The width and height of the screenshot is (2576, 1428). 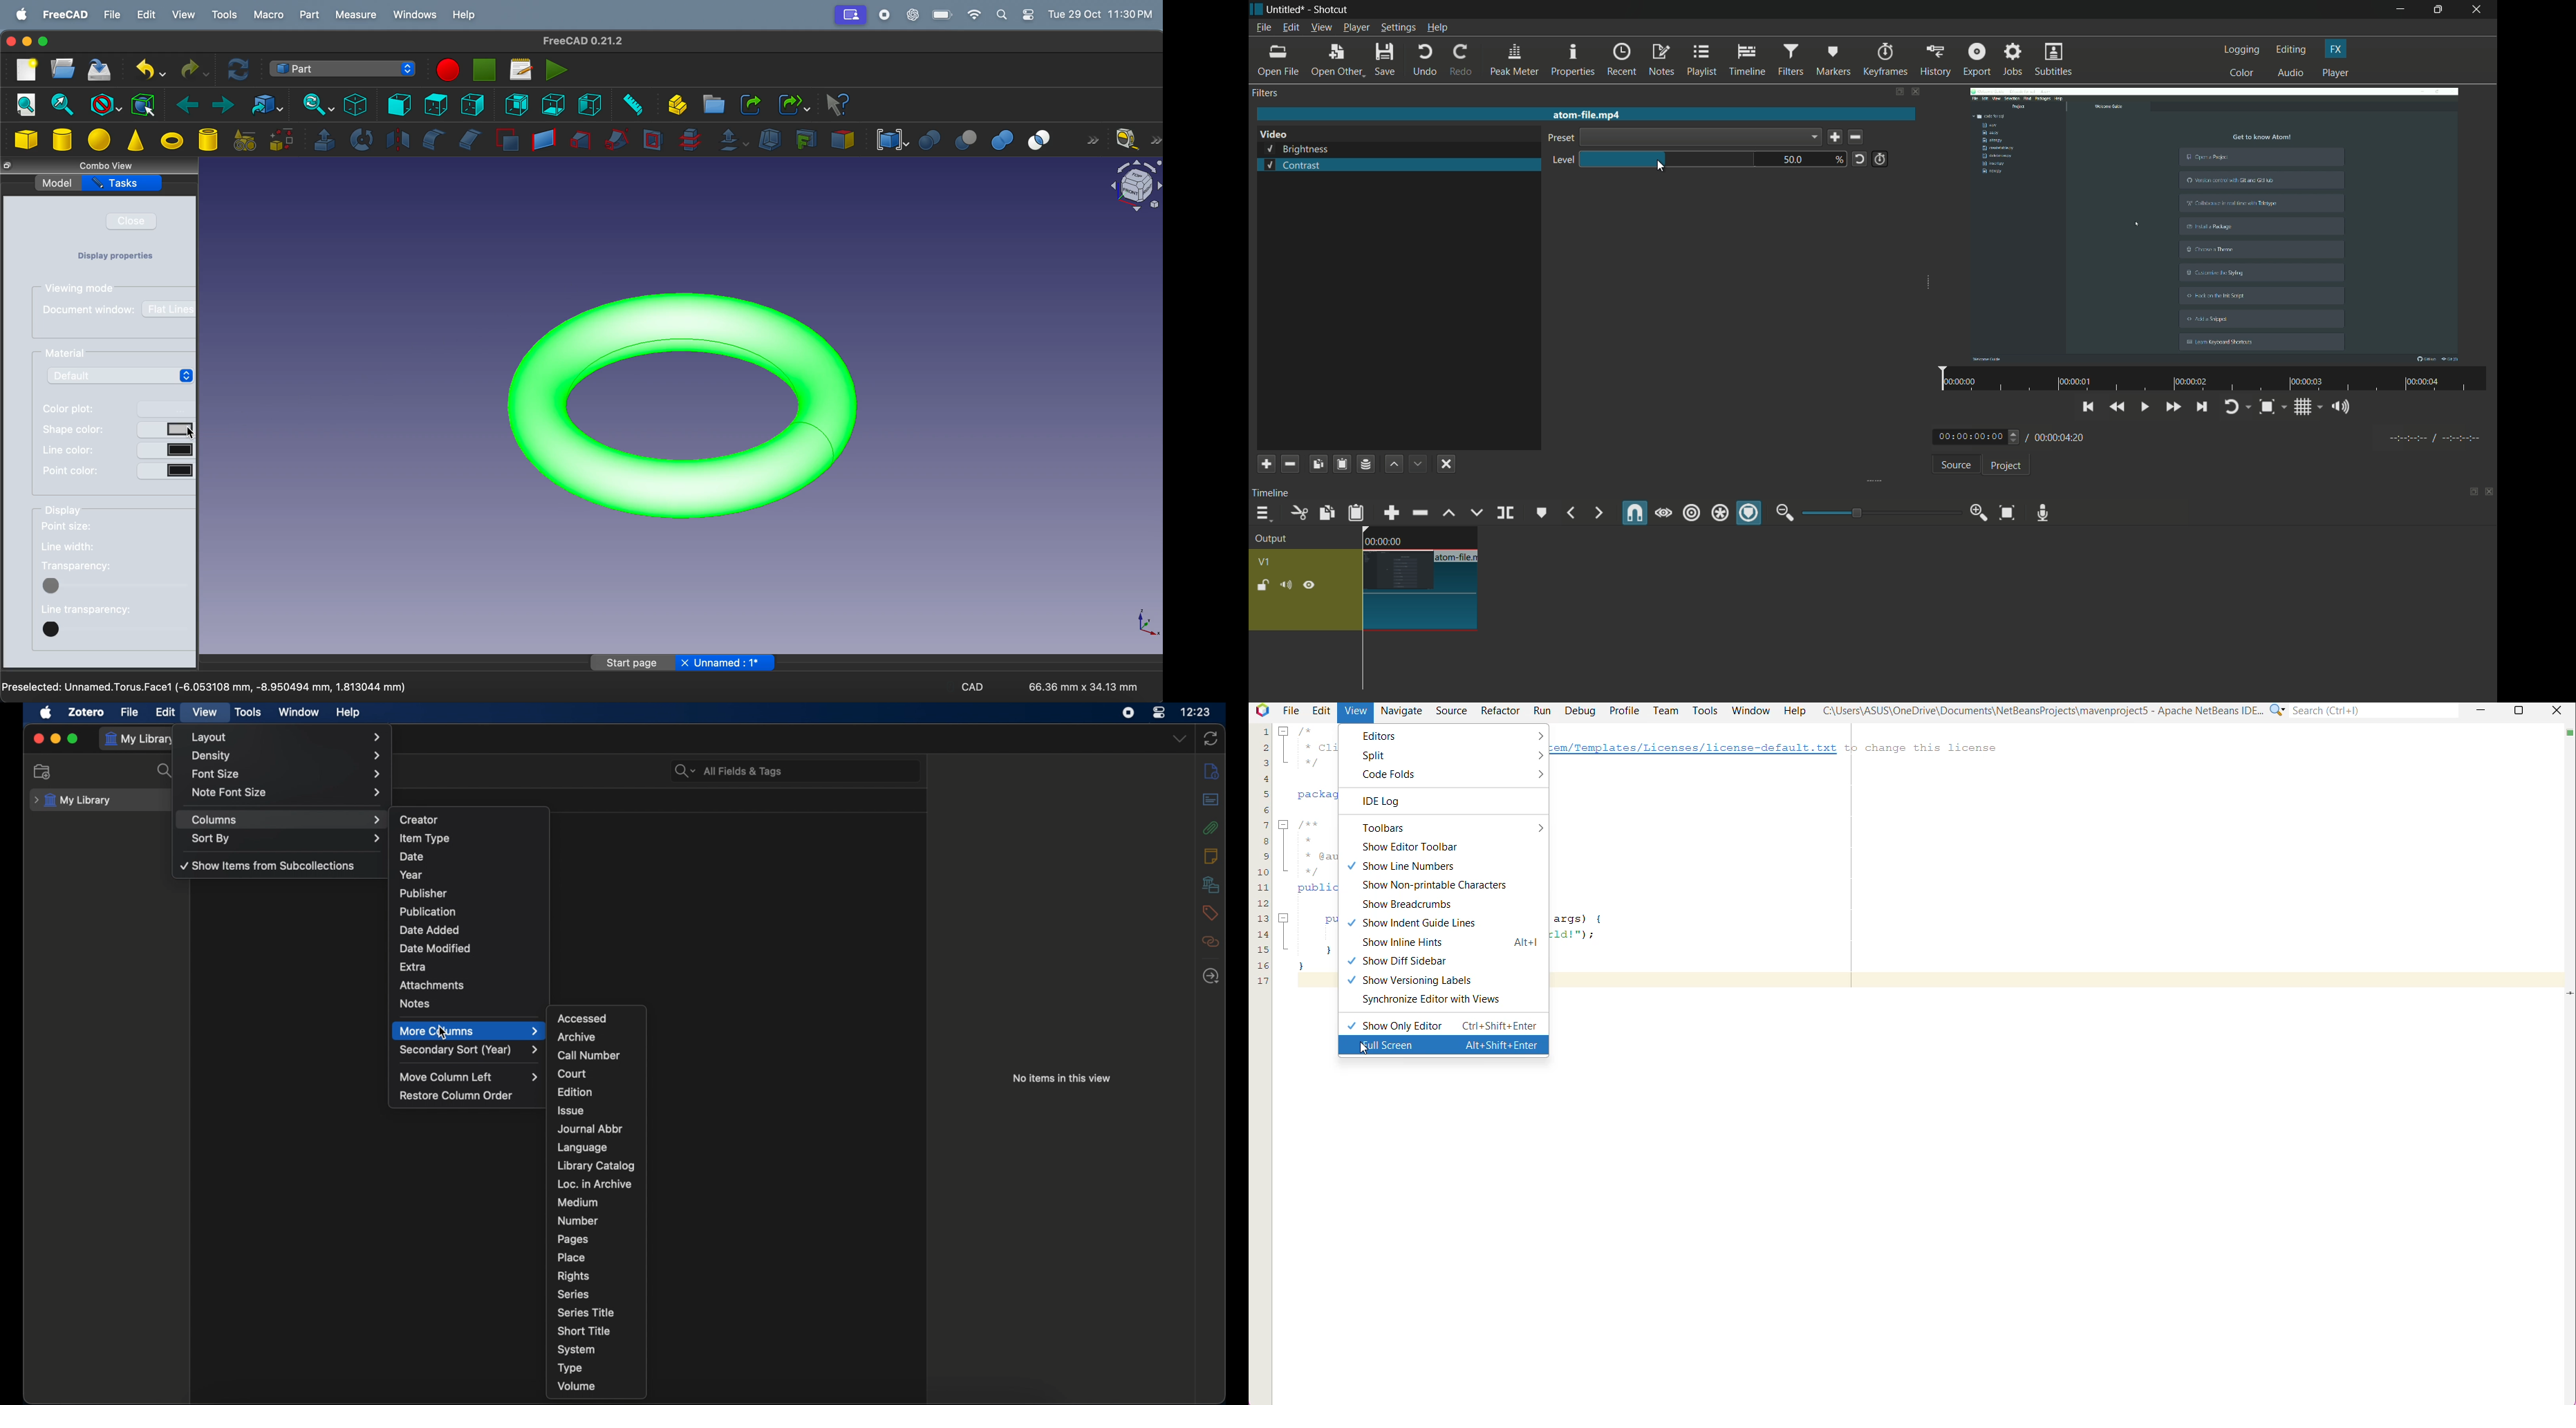 What do you see at coordinates (1978, 436) in the screenshot?
I see `00:00:00:00 (current time)` at bounding box center [1978, 436].